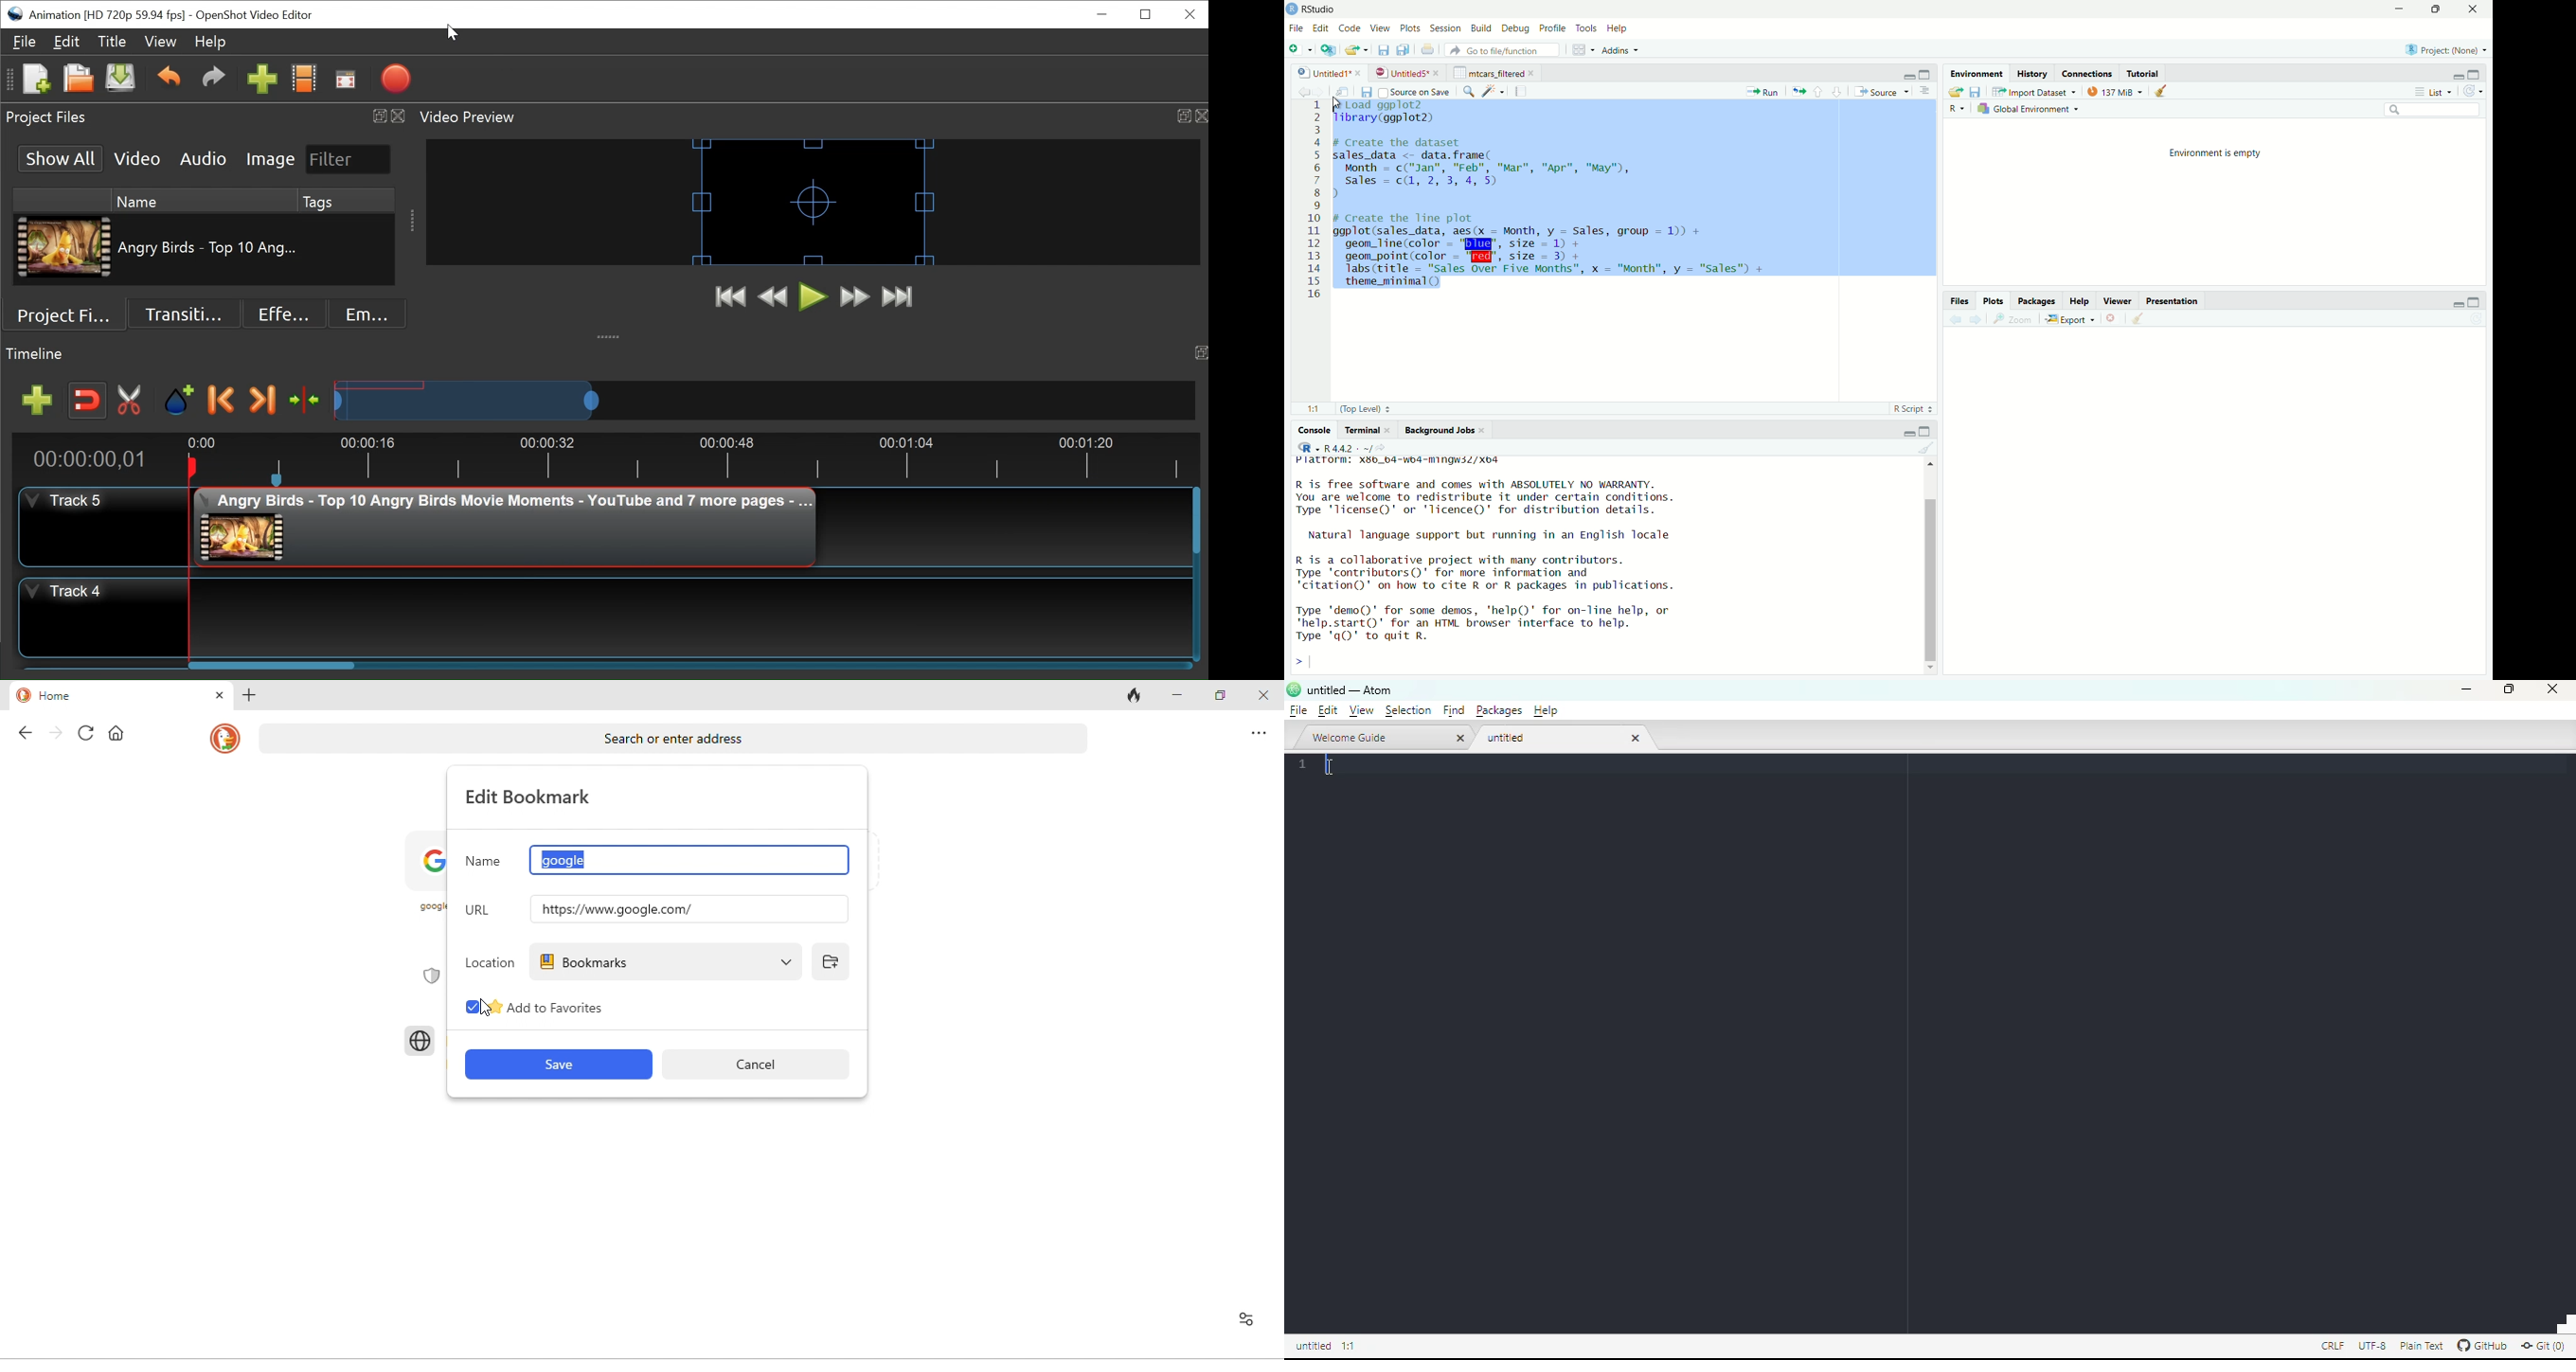 Image resolution: width=2576 pixels, height=1372 pixels. I want to click on viewer, so click(2118, 301).